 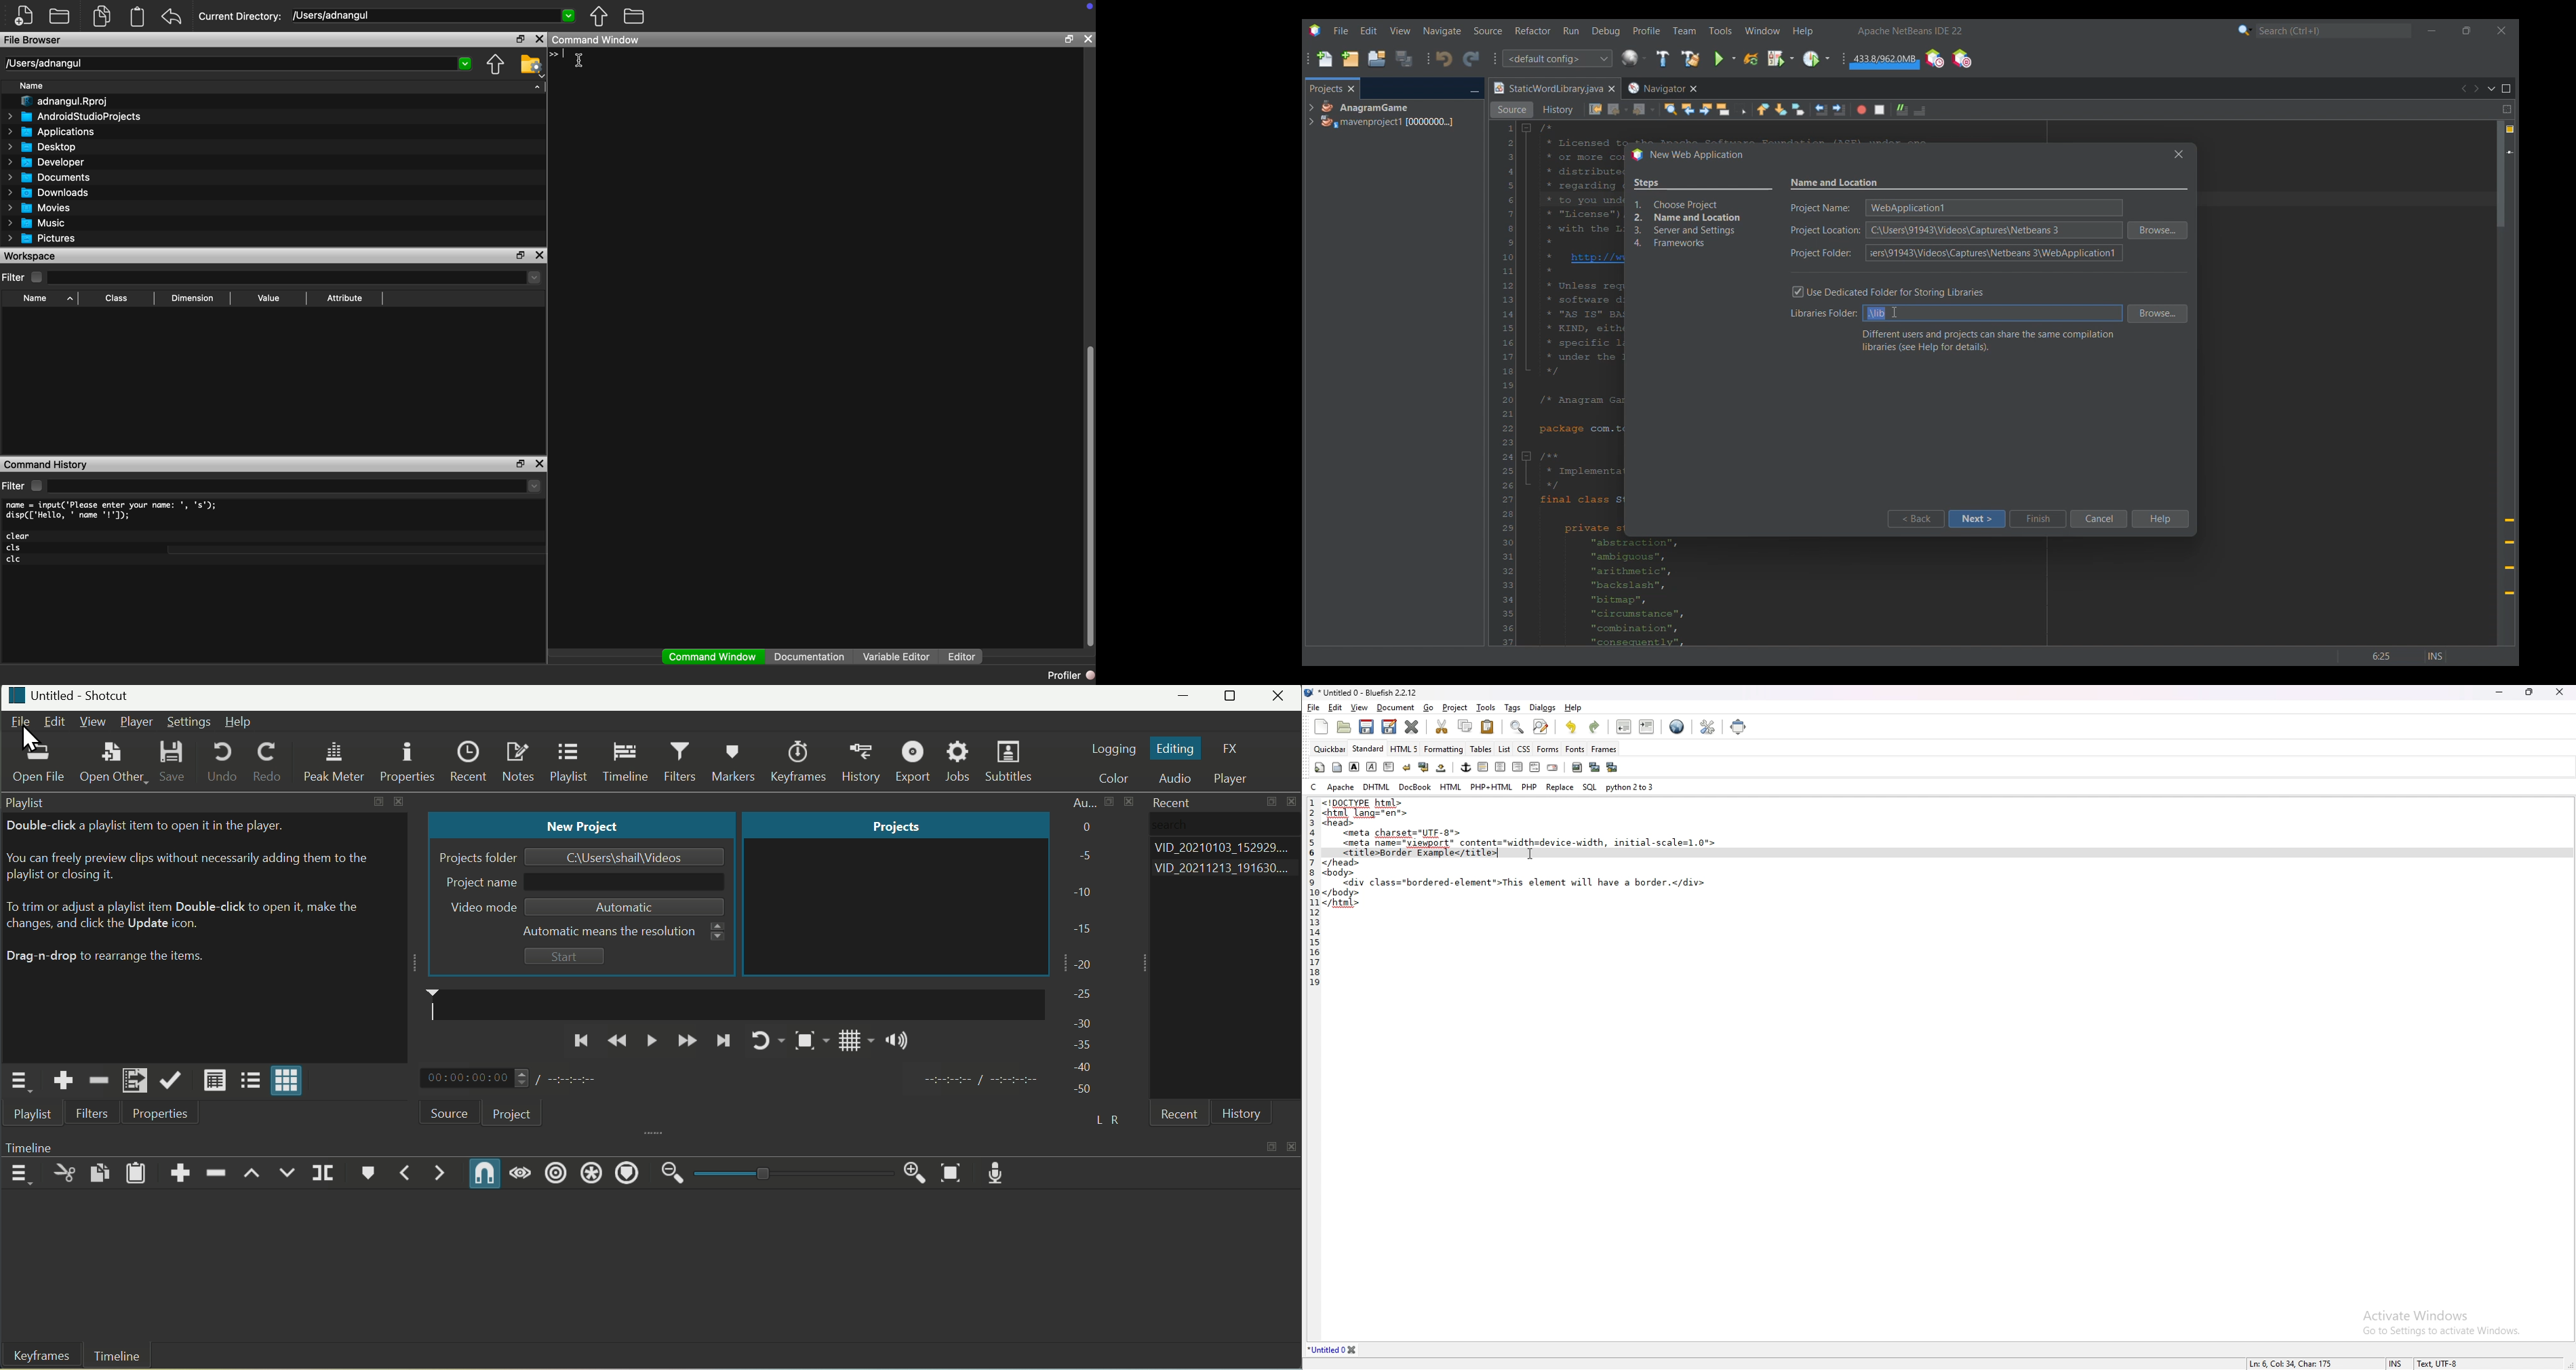 What do you see at coordinates (1180, 779) in the screenshot?
I see `Audio` at bounding box center [1180, 779].